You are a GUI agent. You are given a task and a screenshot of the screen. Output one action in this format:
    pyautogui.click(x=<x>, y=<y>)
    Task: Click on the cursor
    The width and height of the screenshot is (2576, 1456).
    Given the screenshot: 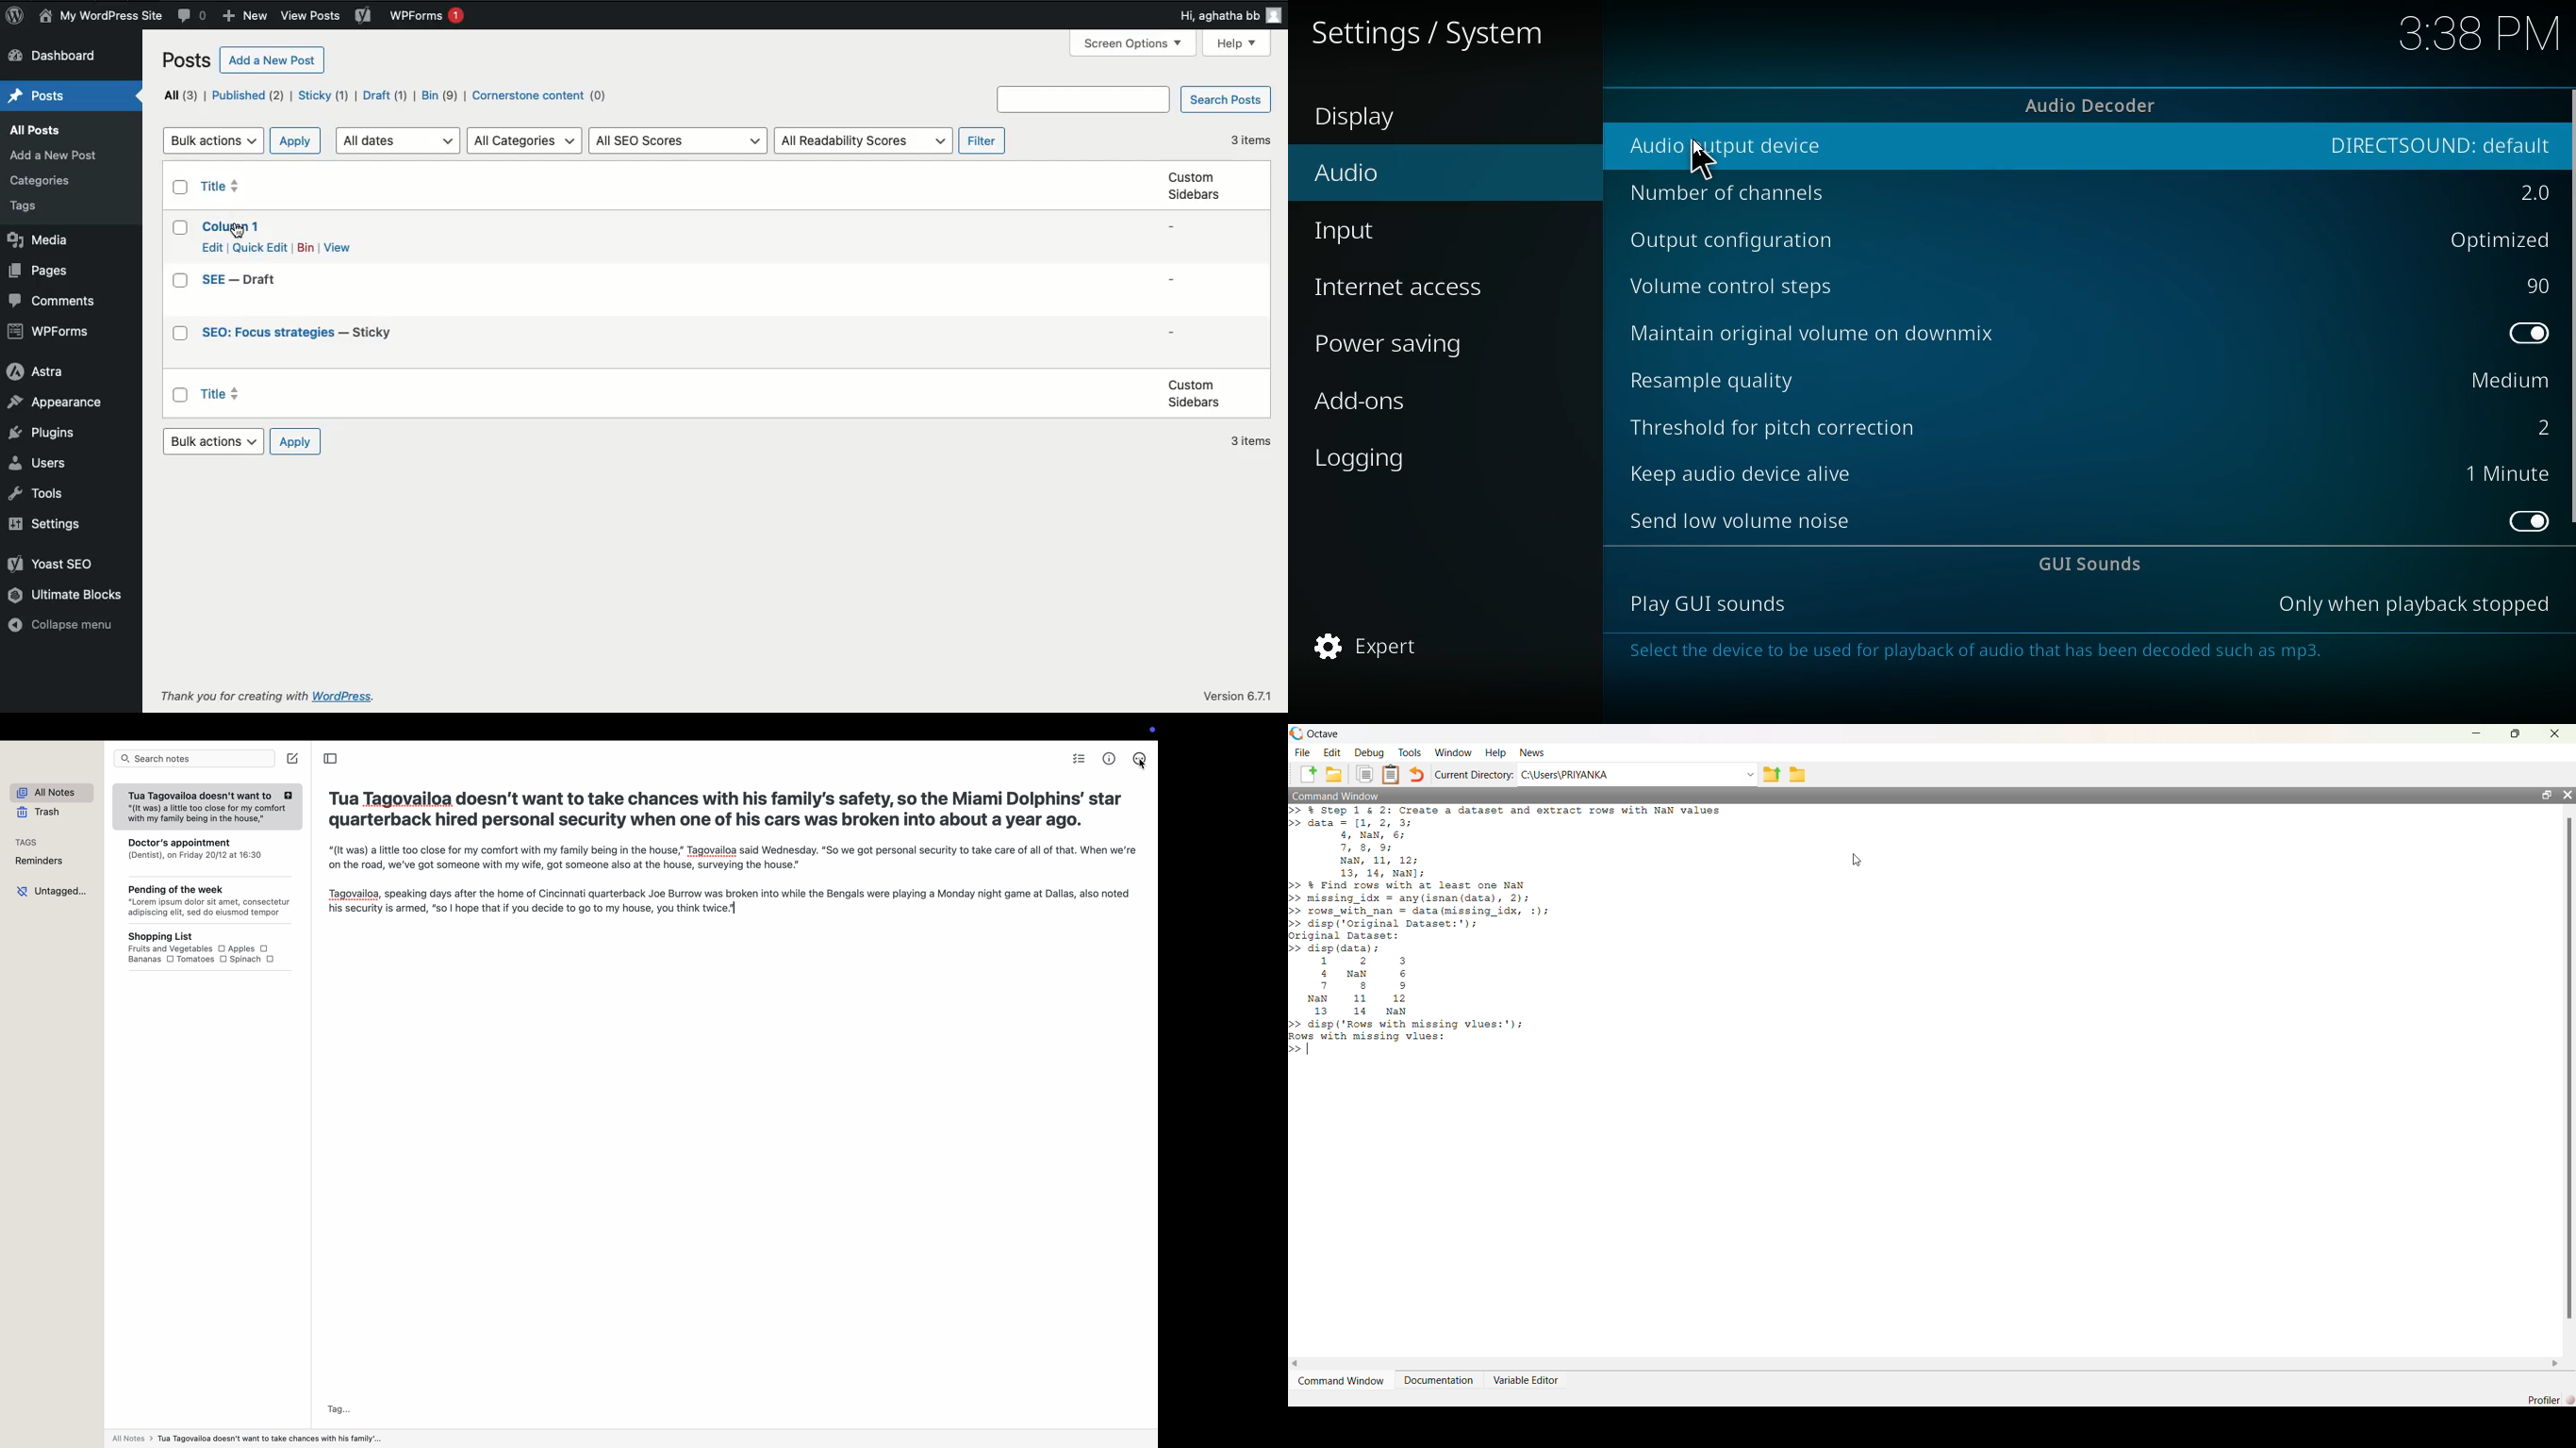 What is the action you would take?
    pyautogui.click(x=1143, y=762)
    